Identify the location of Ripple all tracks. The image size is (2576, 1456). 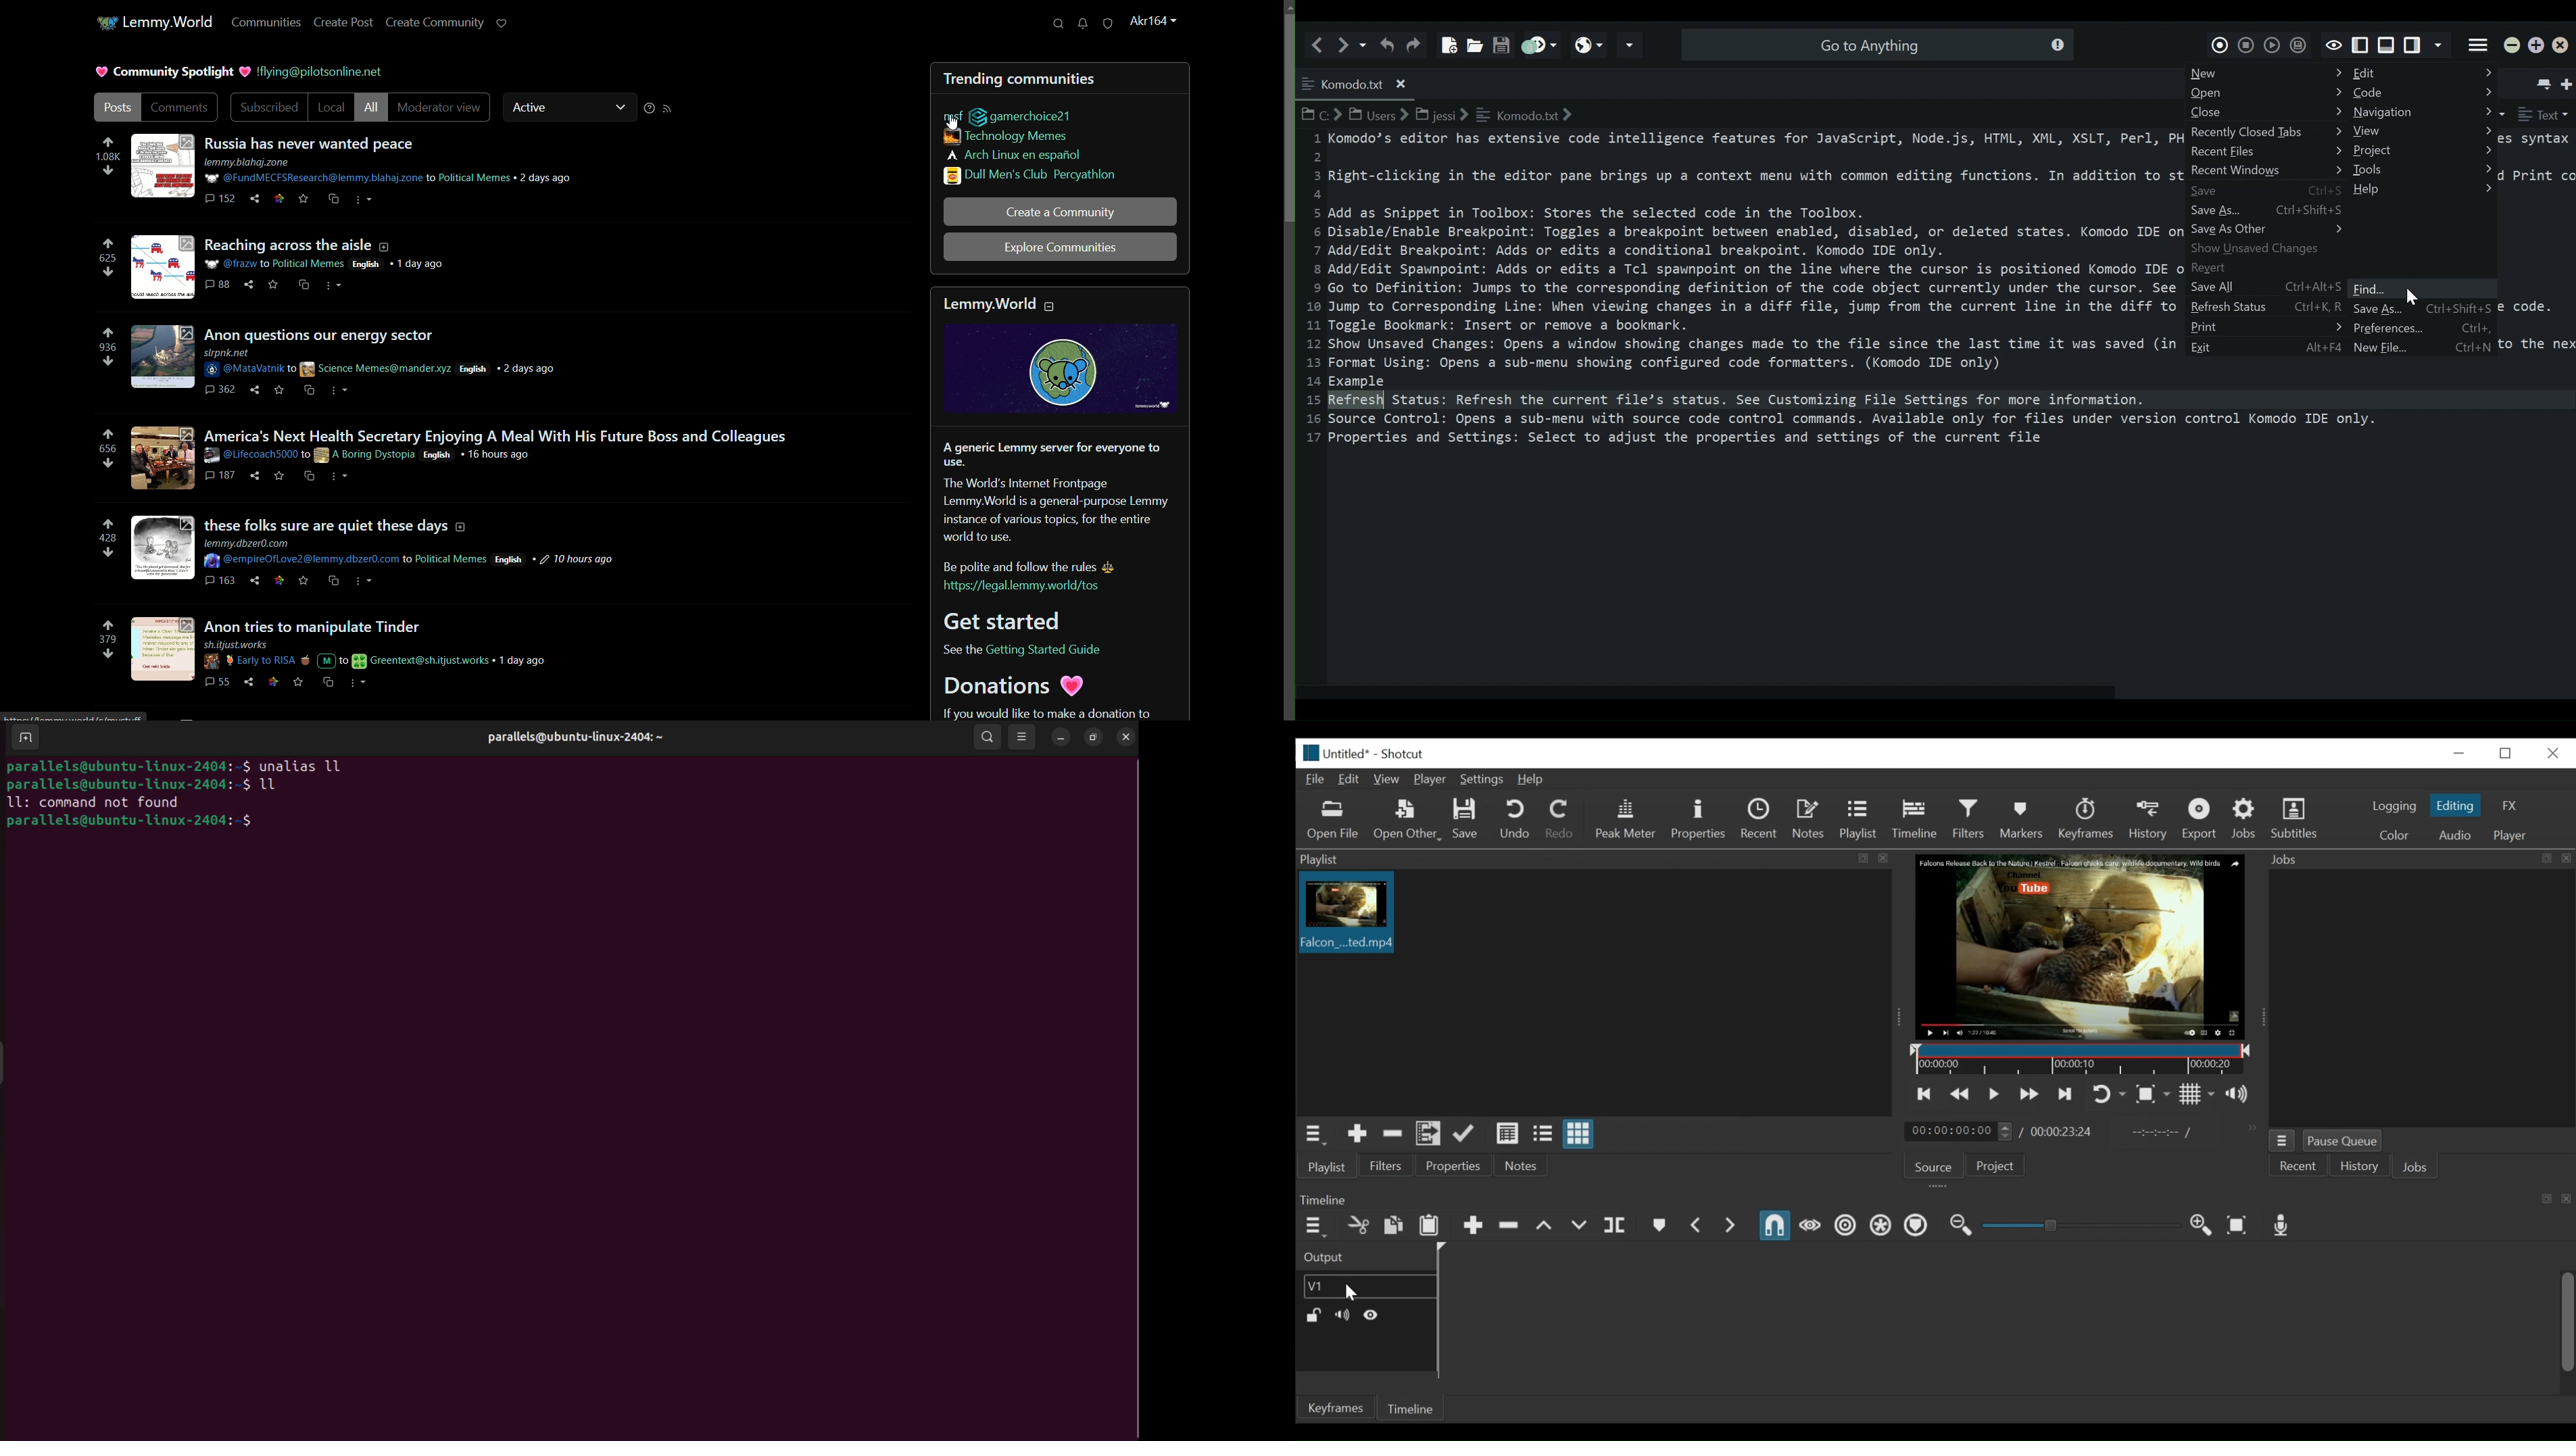
(1880, 1226).